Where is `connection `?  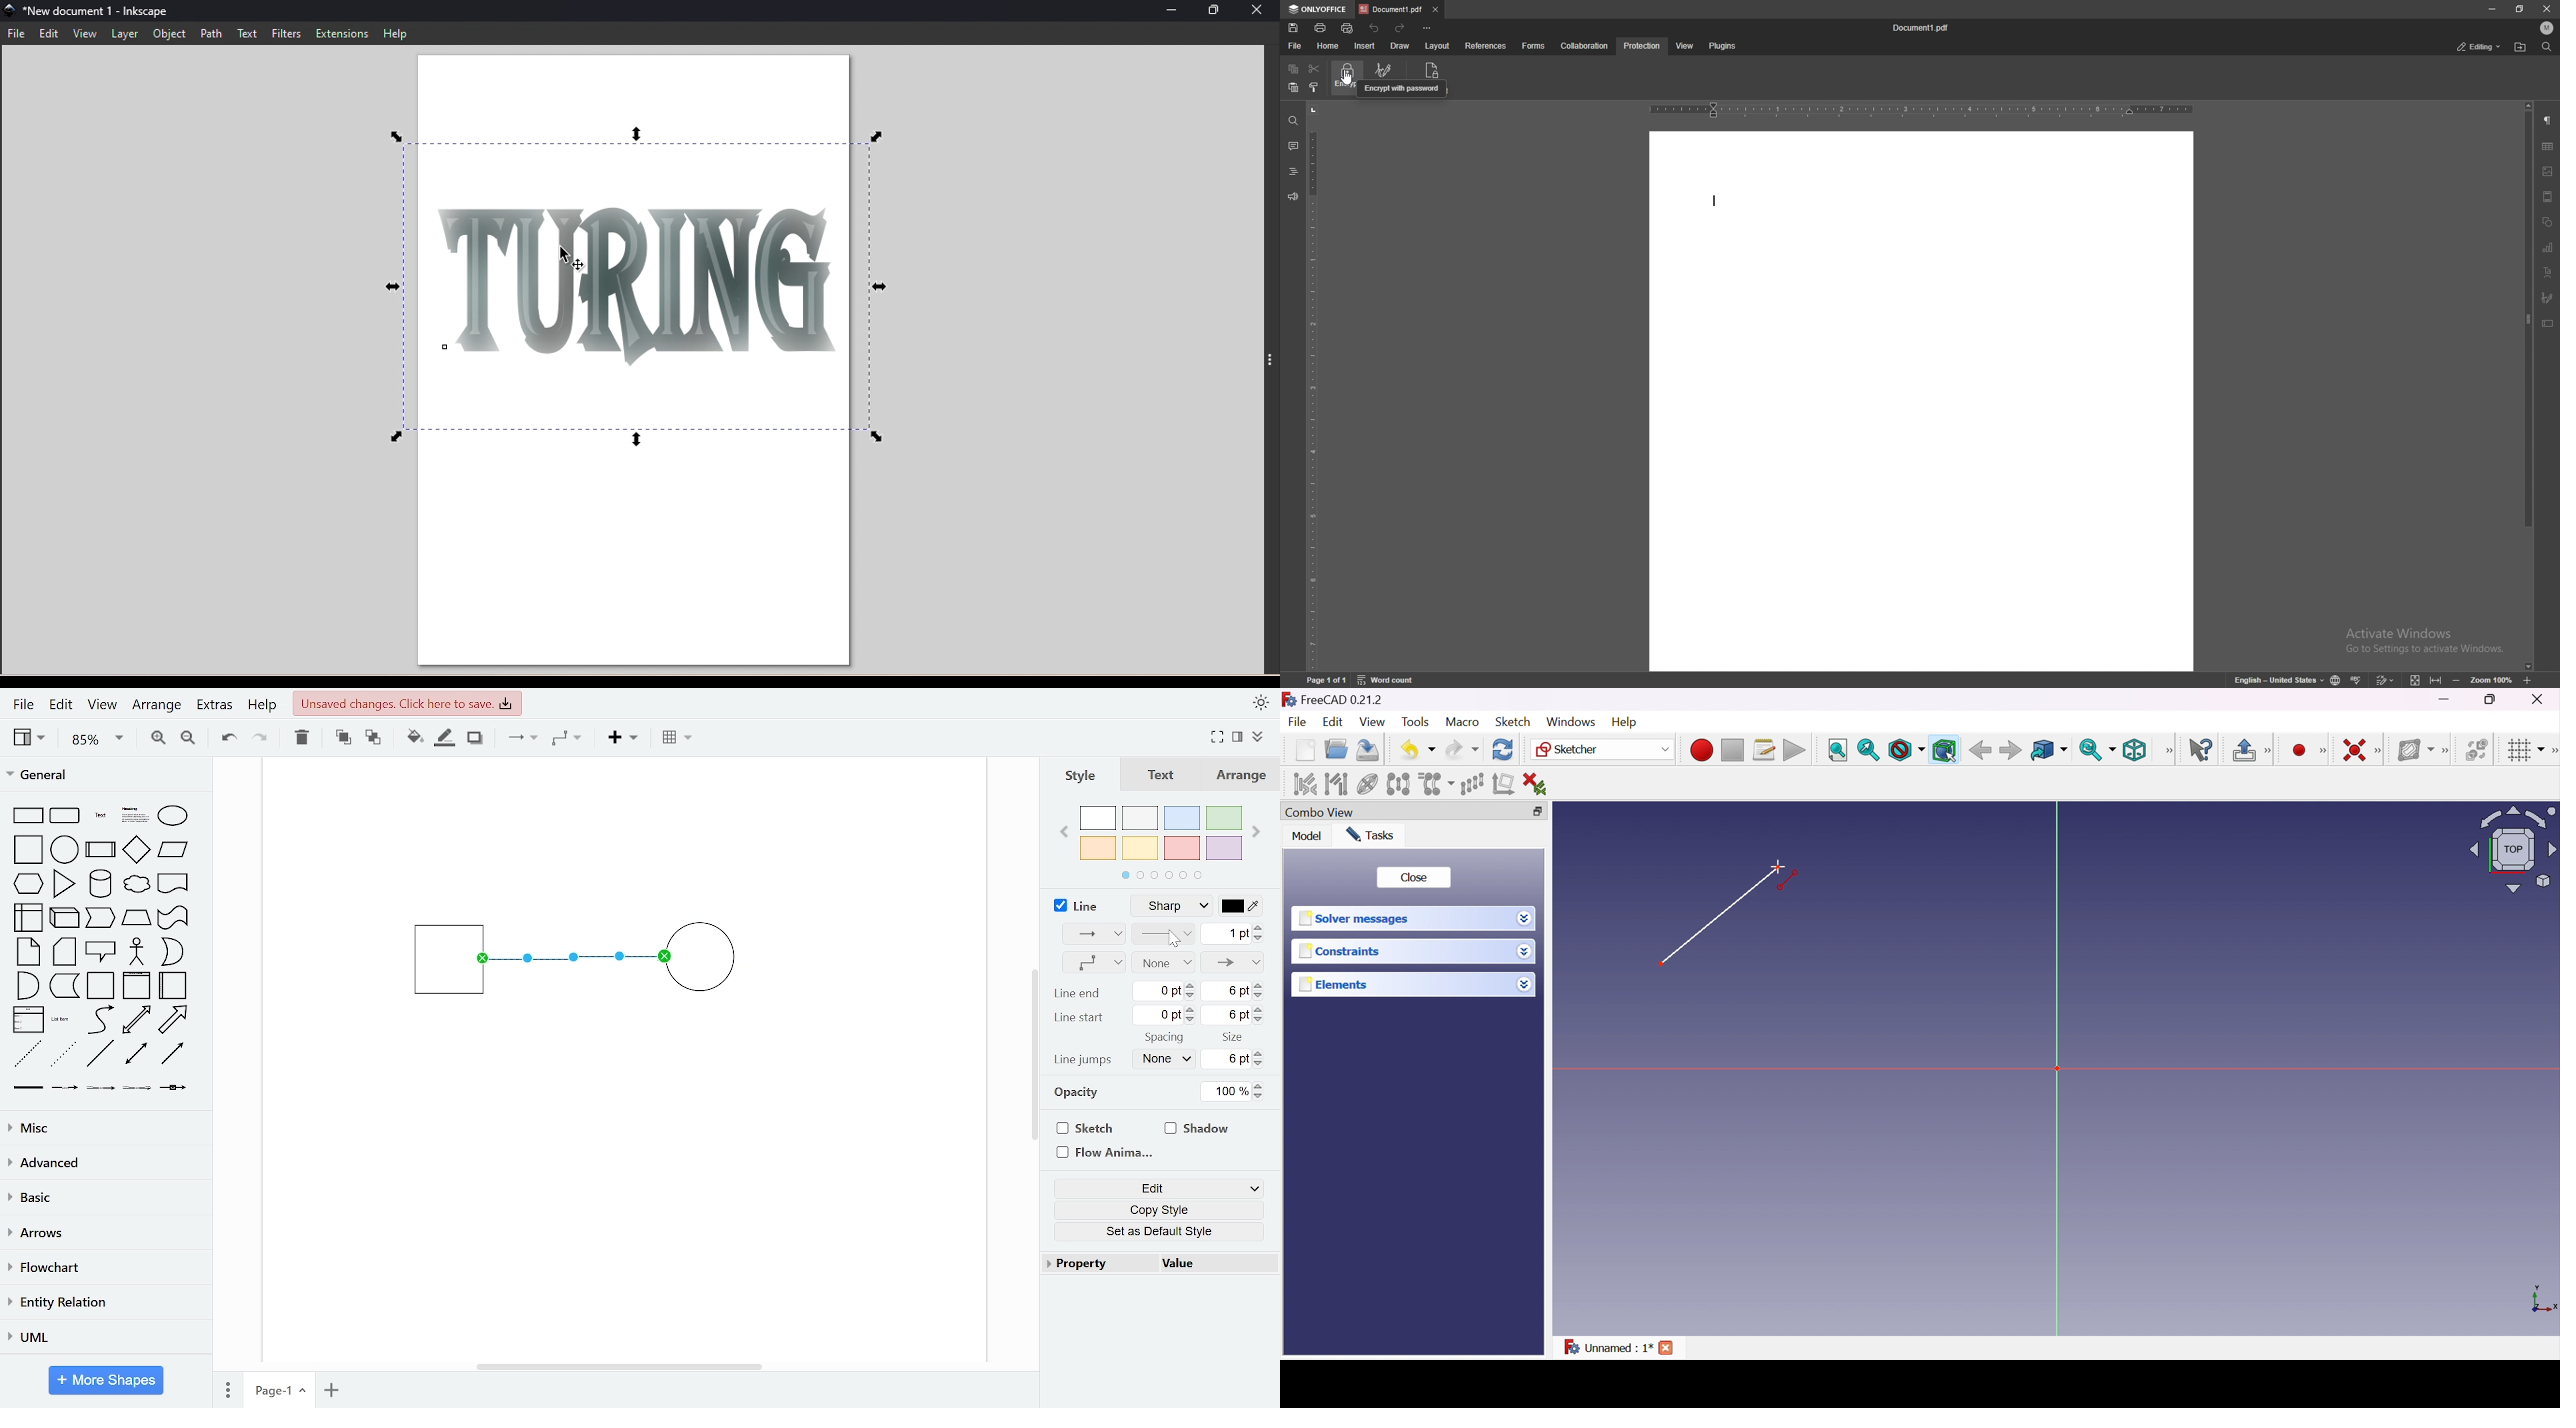 connection  is located at coordinates (1092, 933).